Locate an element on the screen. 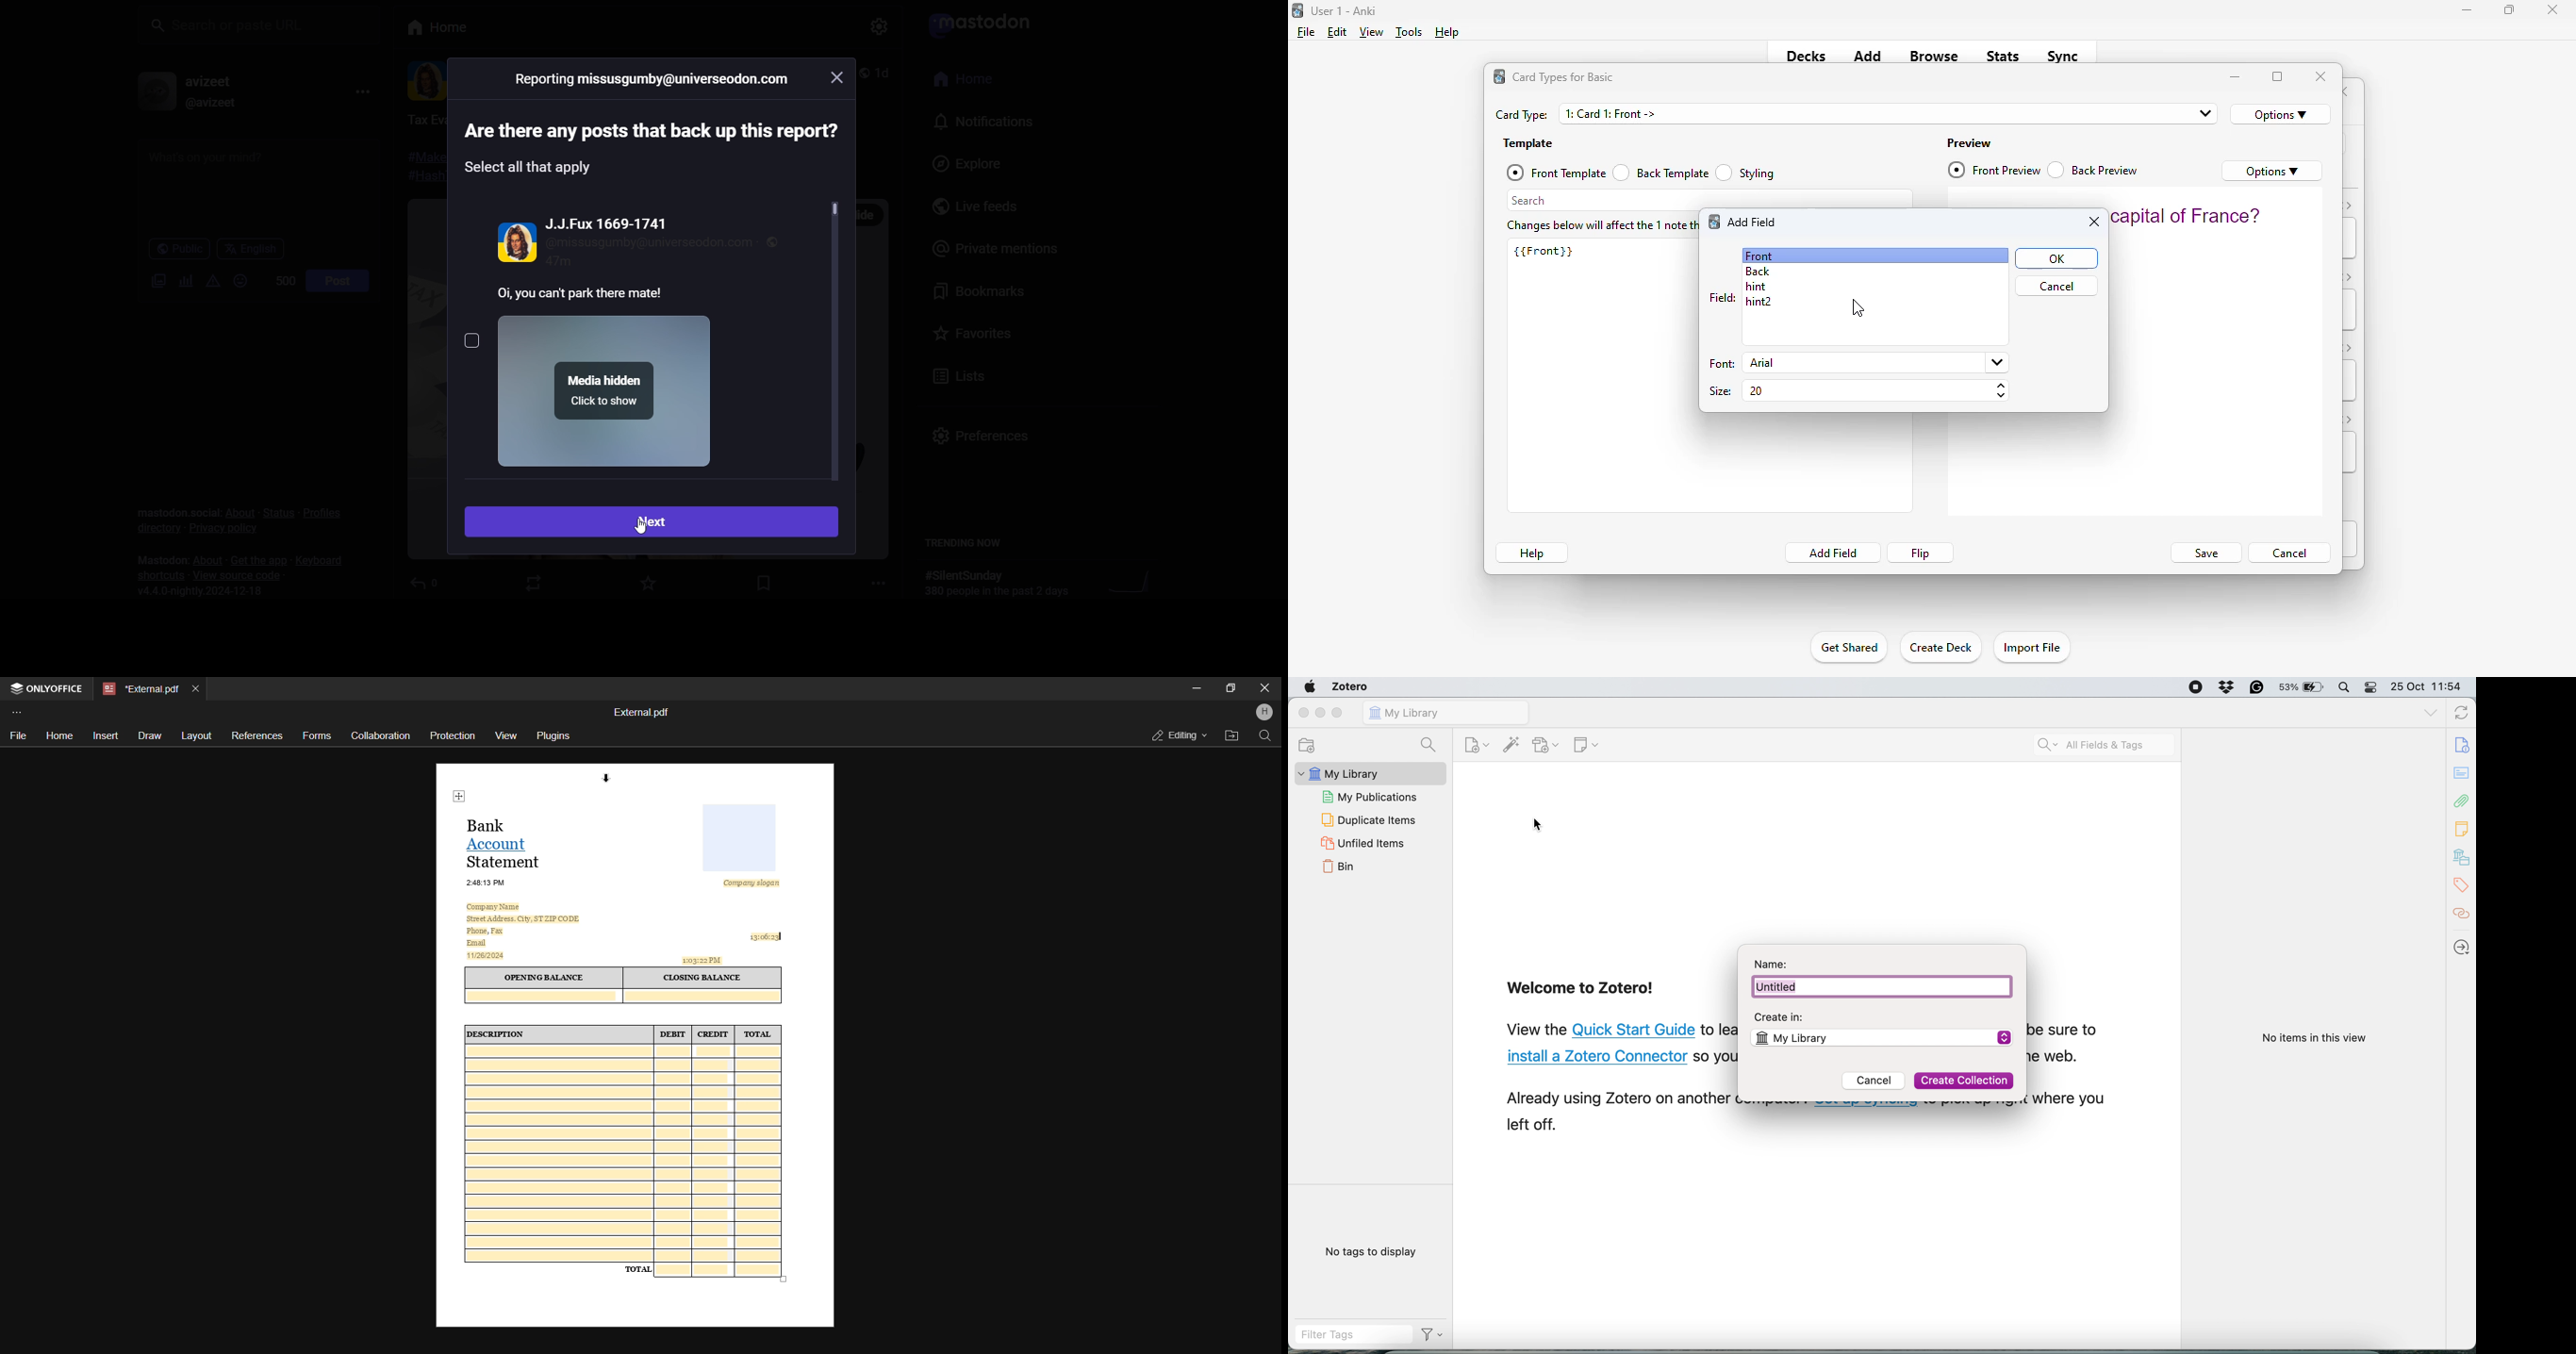 The image size is (2576, 1372). stats is located at coordinates (2004, 56).